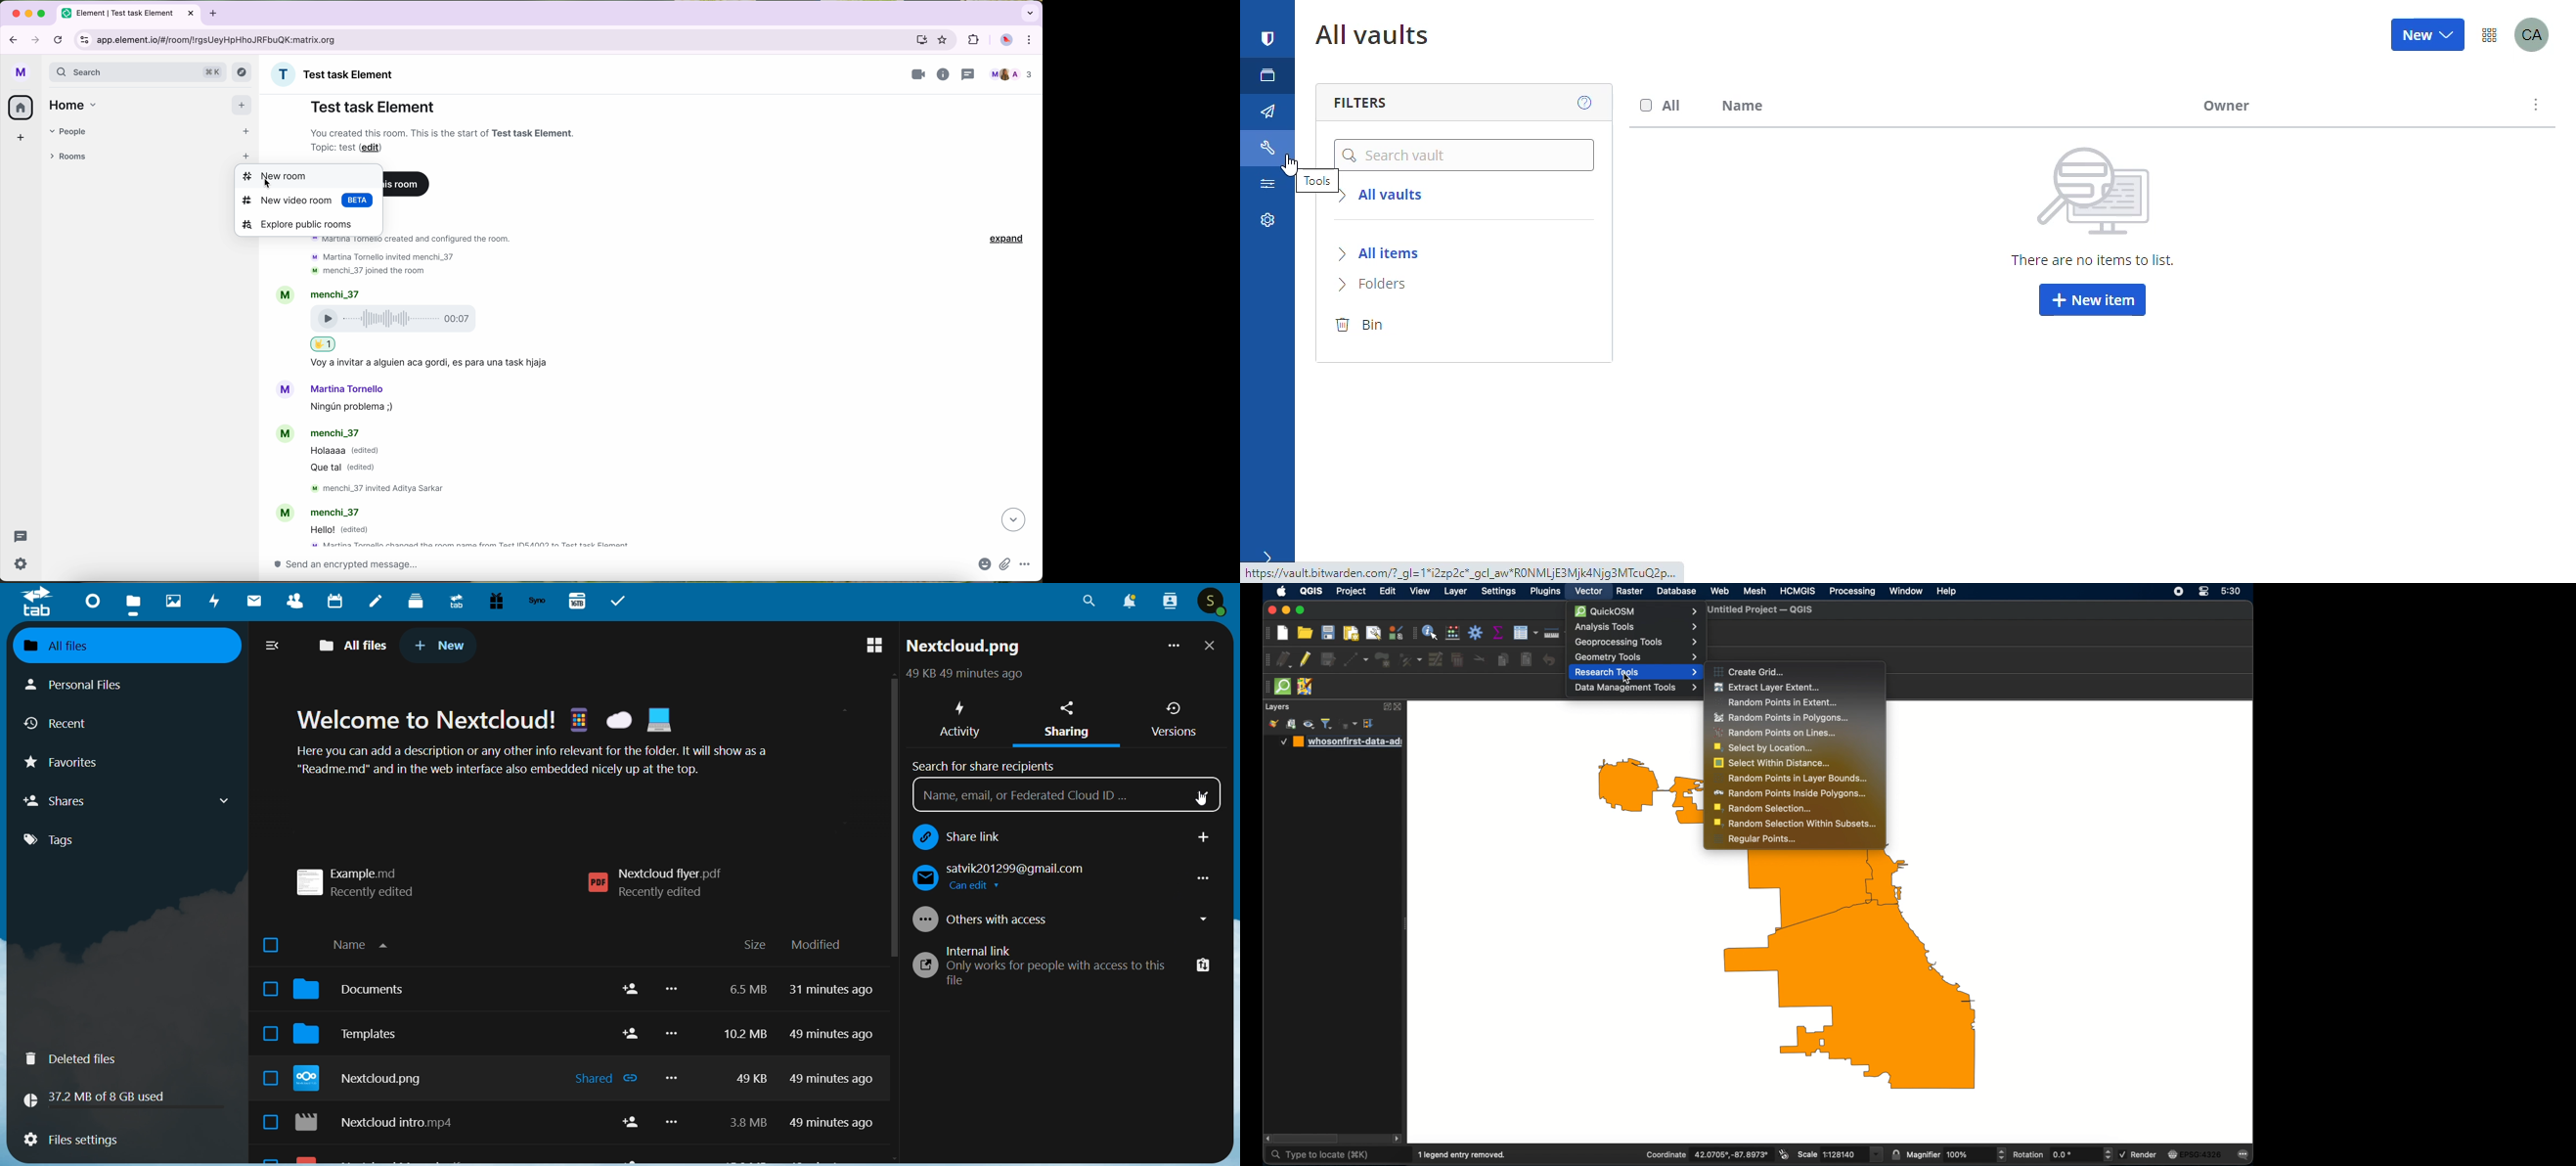 The image size is (2576, 1176). What do you see at coordinates (1265, 224) in the screenshot?
I see `settings` at bounding box center [1265, 224].